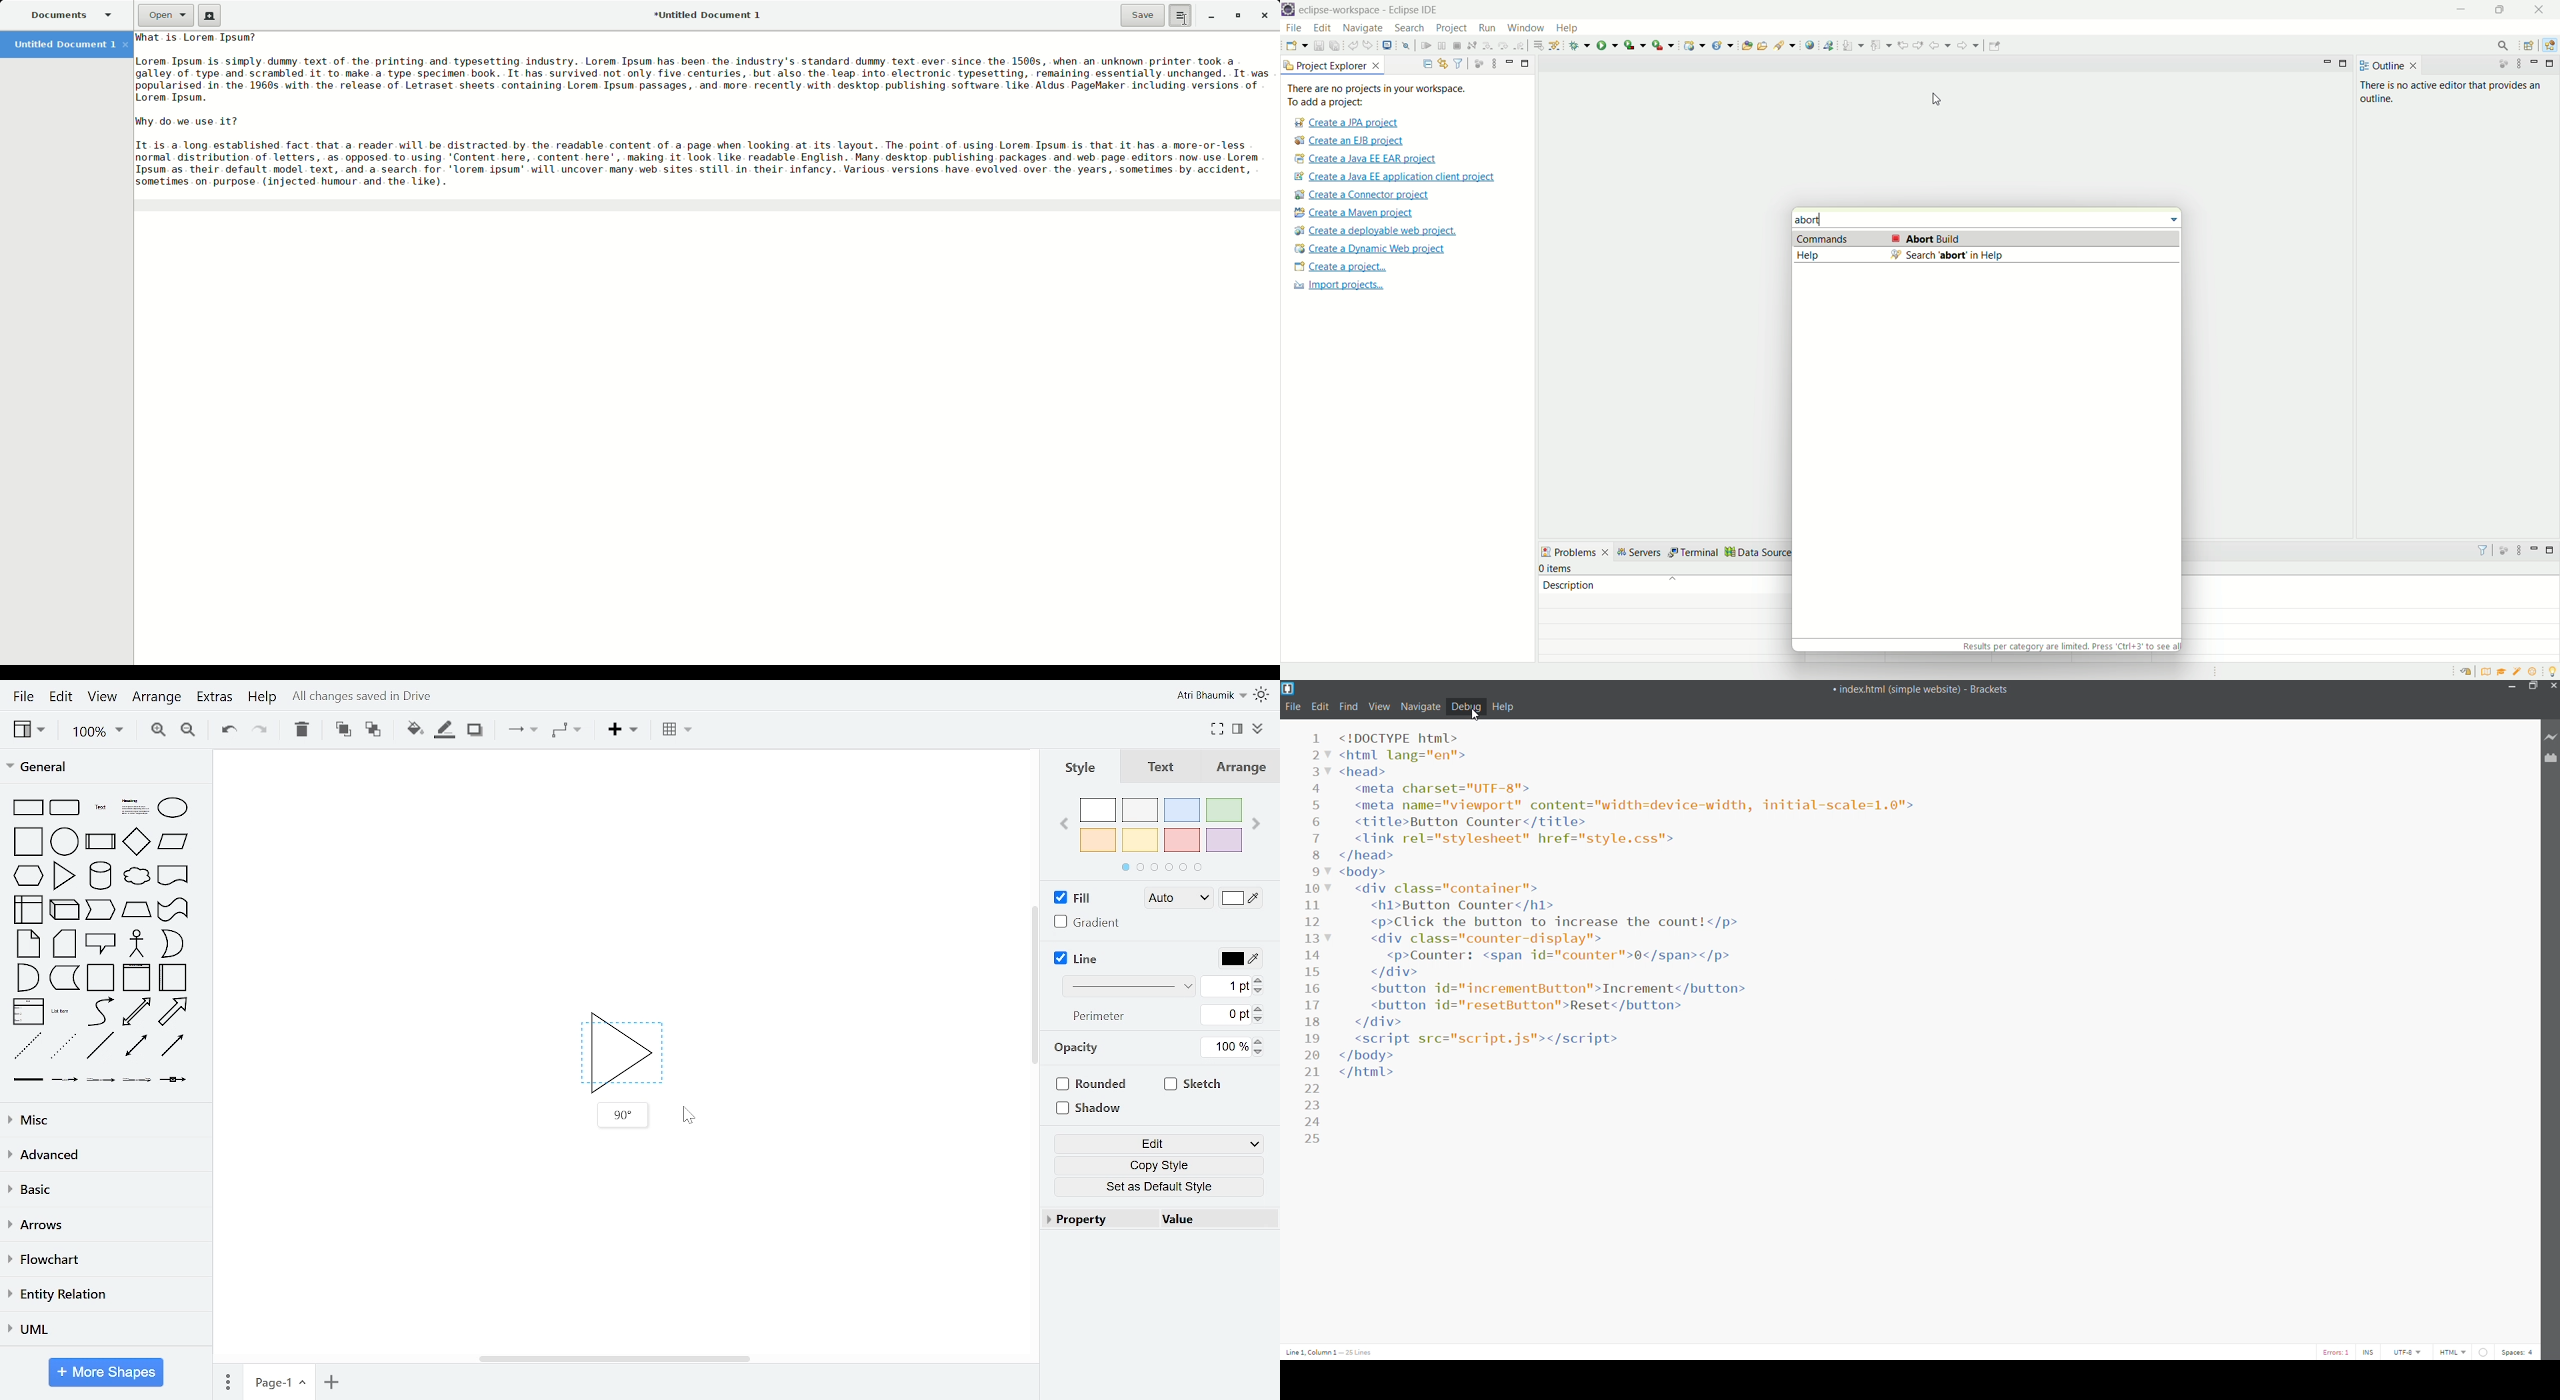  I want to click on previous , so click(1061, 827).